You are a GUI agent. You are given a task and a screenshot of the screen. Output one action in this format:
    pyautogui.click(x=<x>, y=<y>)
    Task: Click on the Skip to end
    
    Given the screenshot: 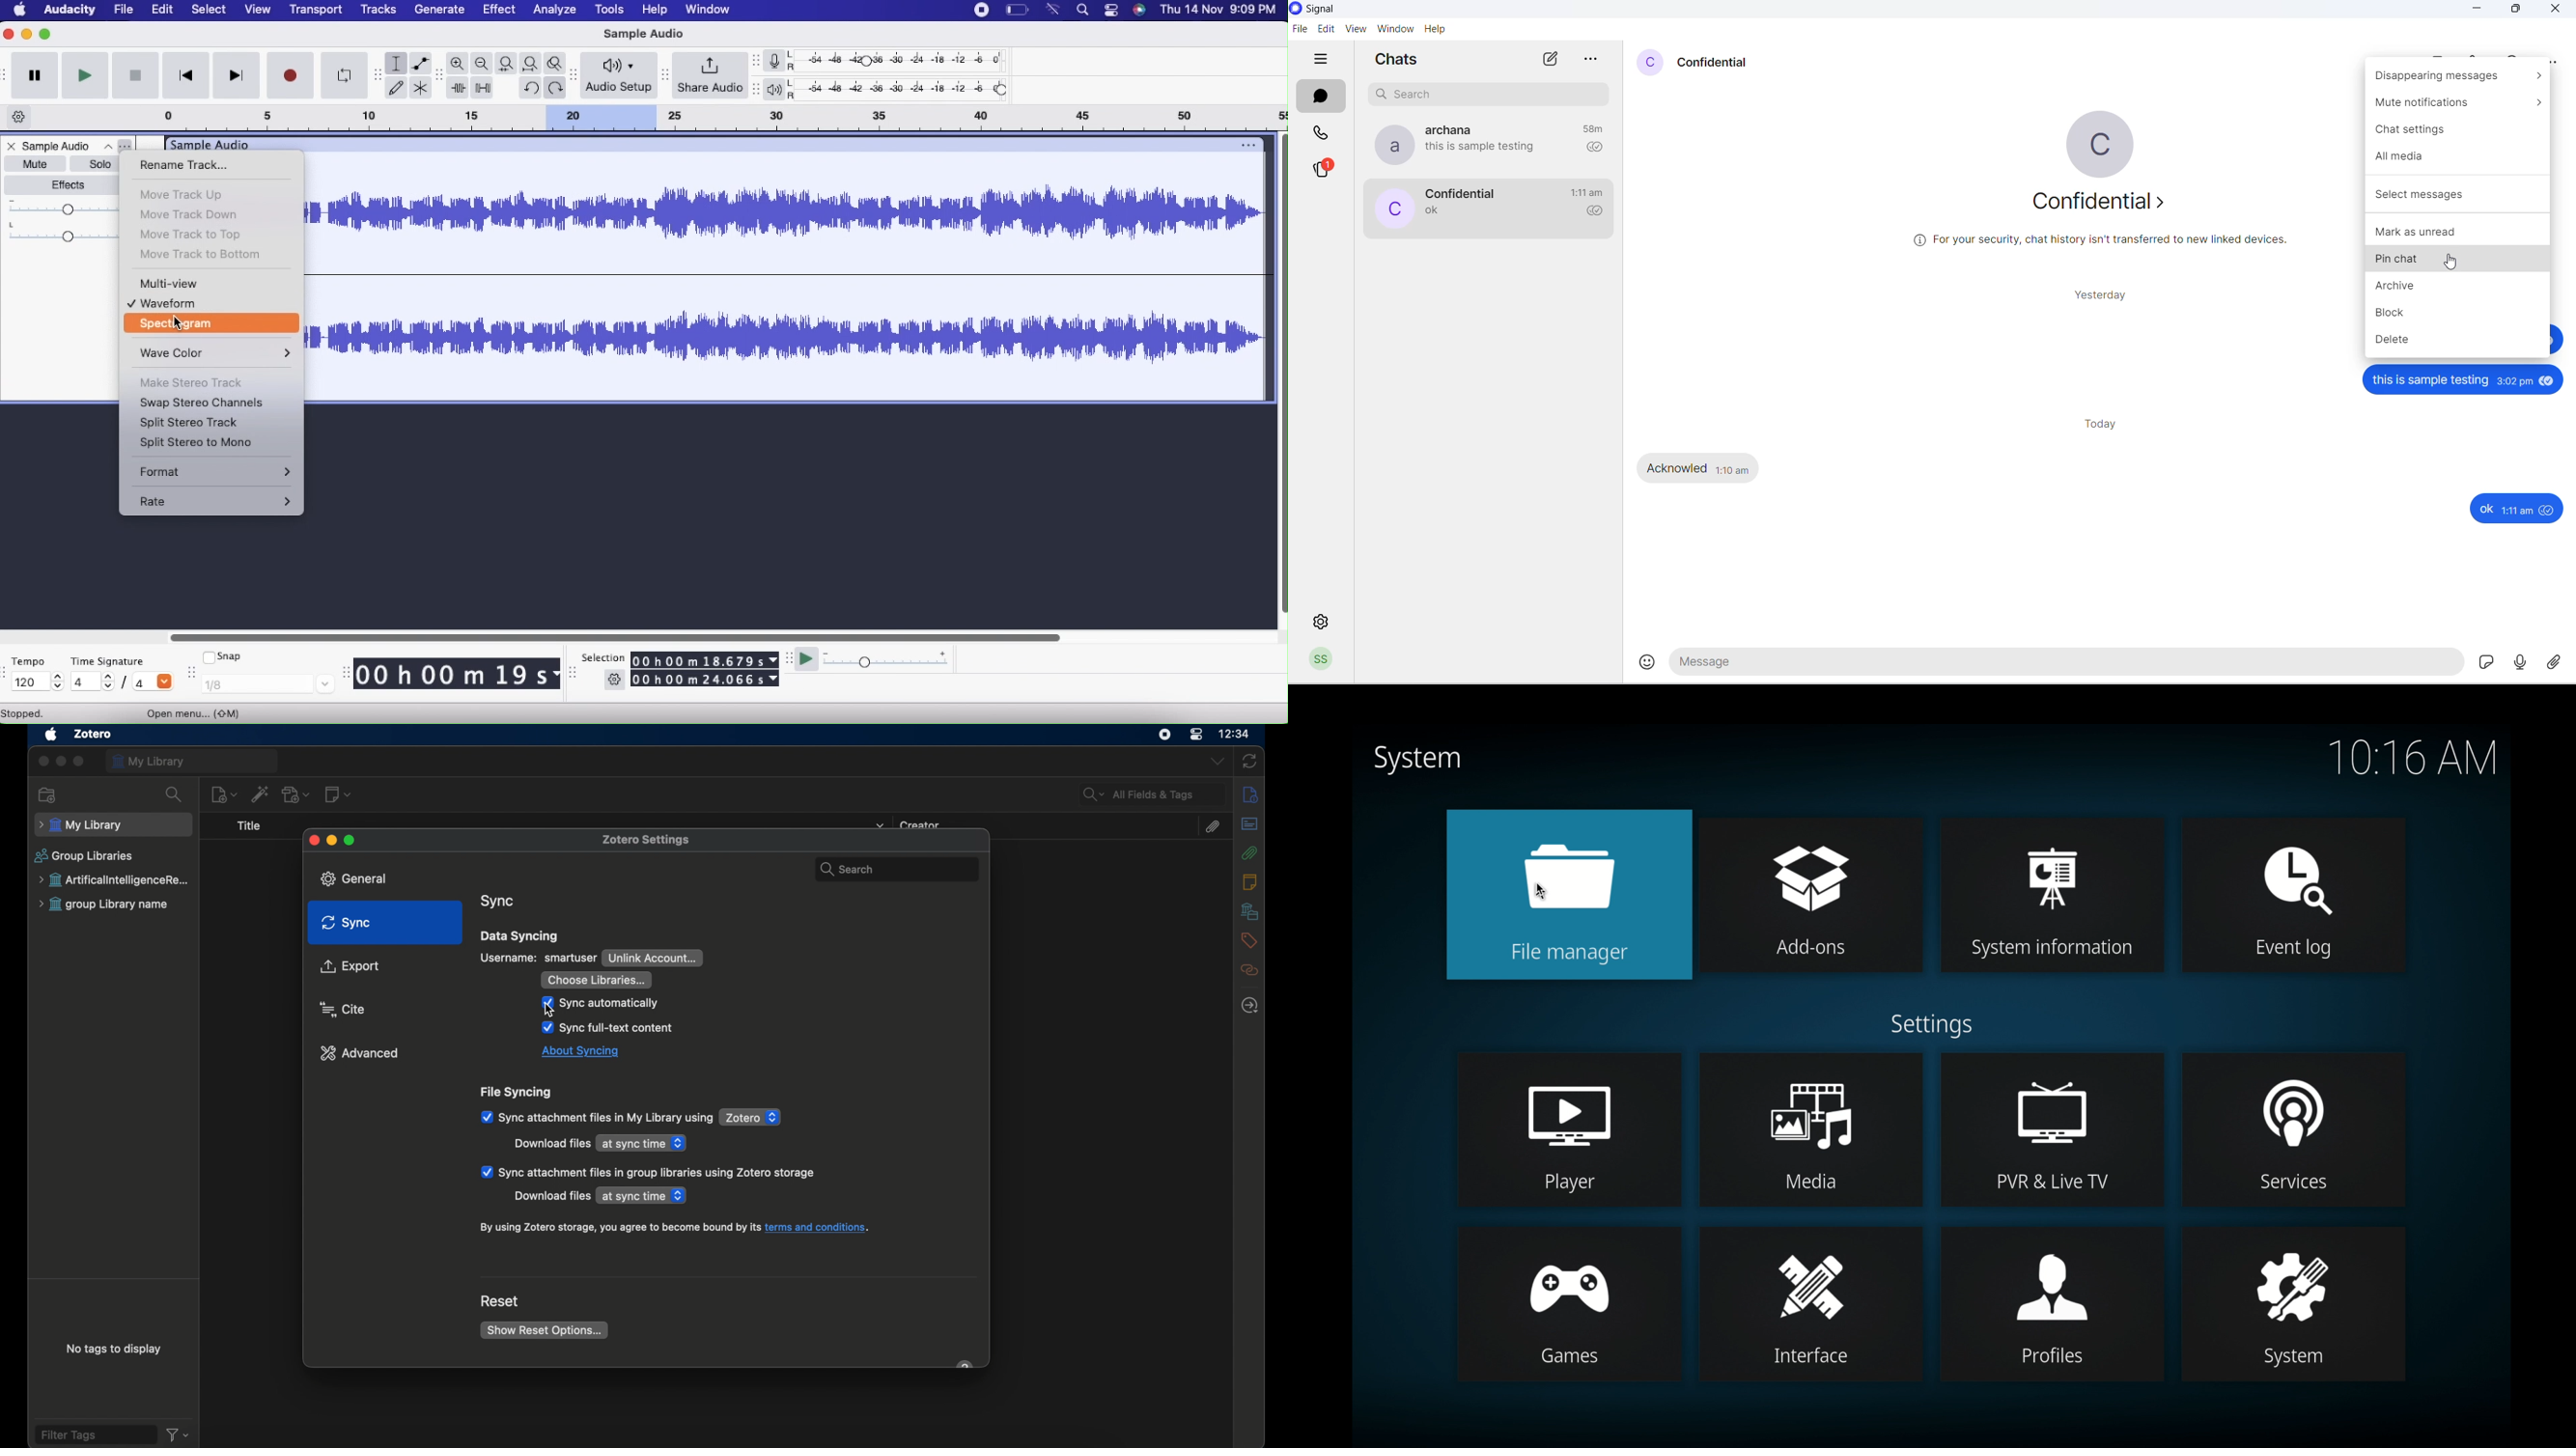 What is the action you would take?
    pyautogui.click(x=236, y=75)
    